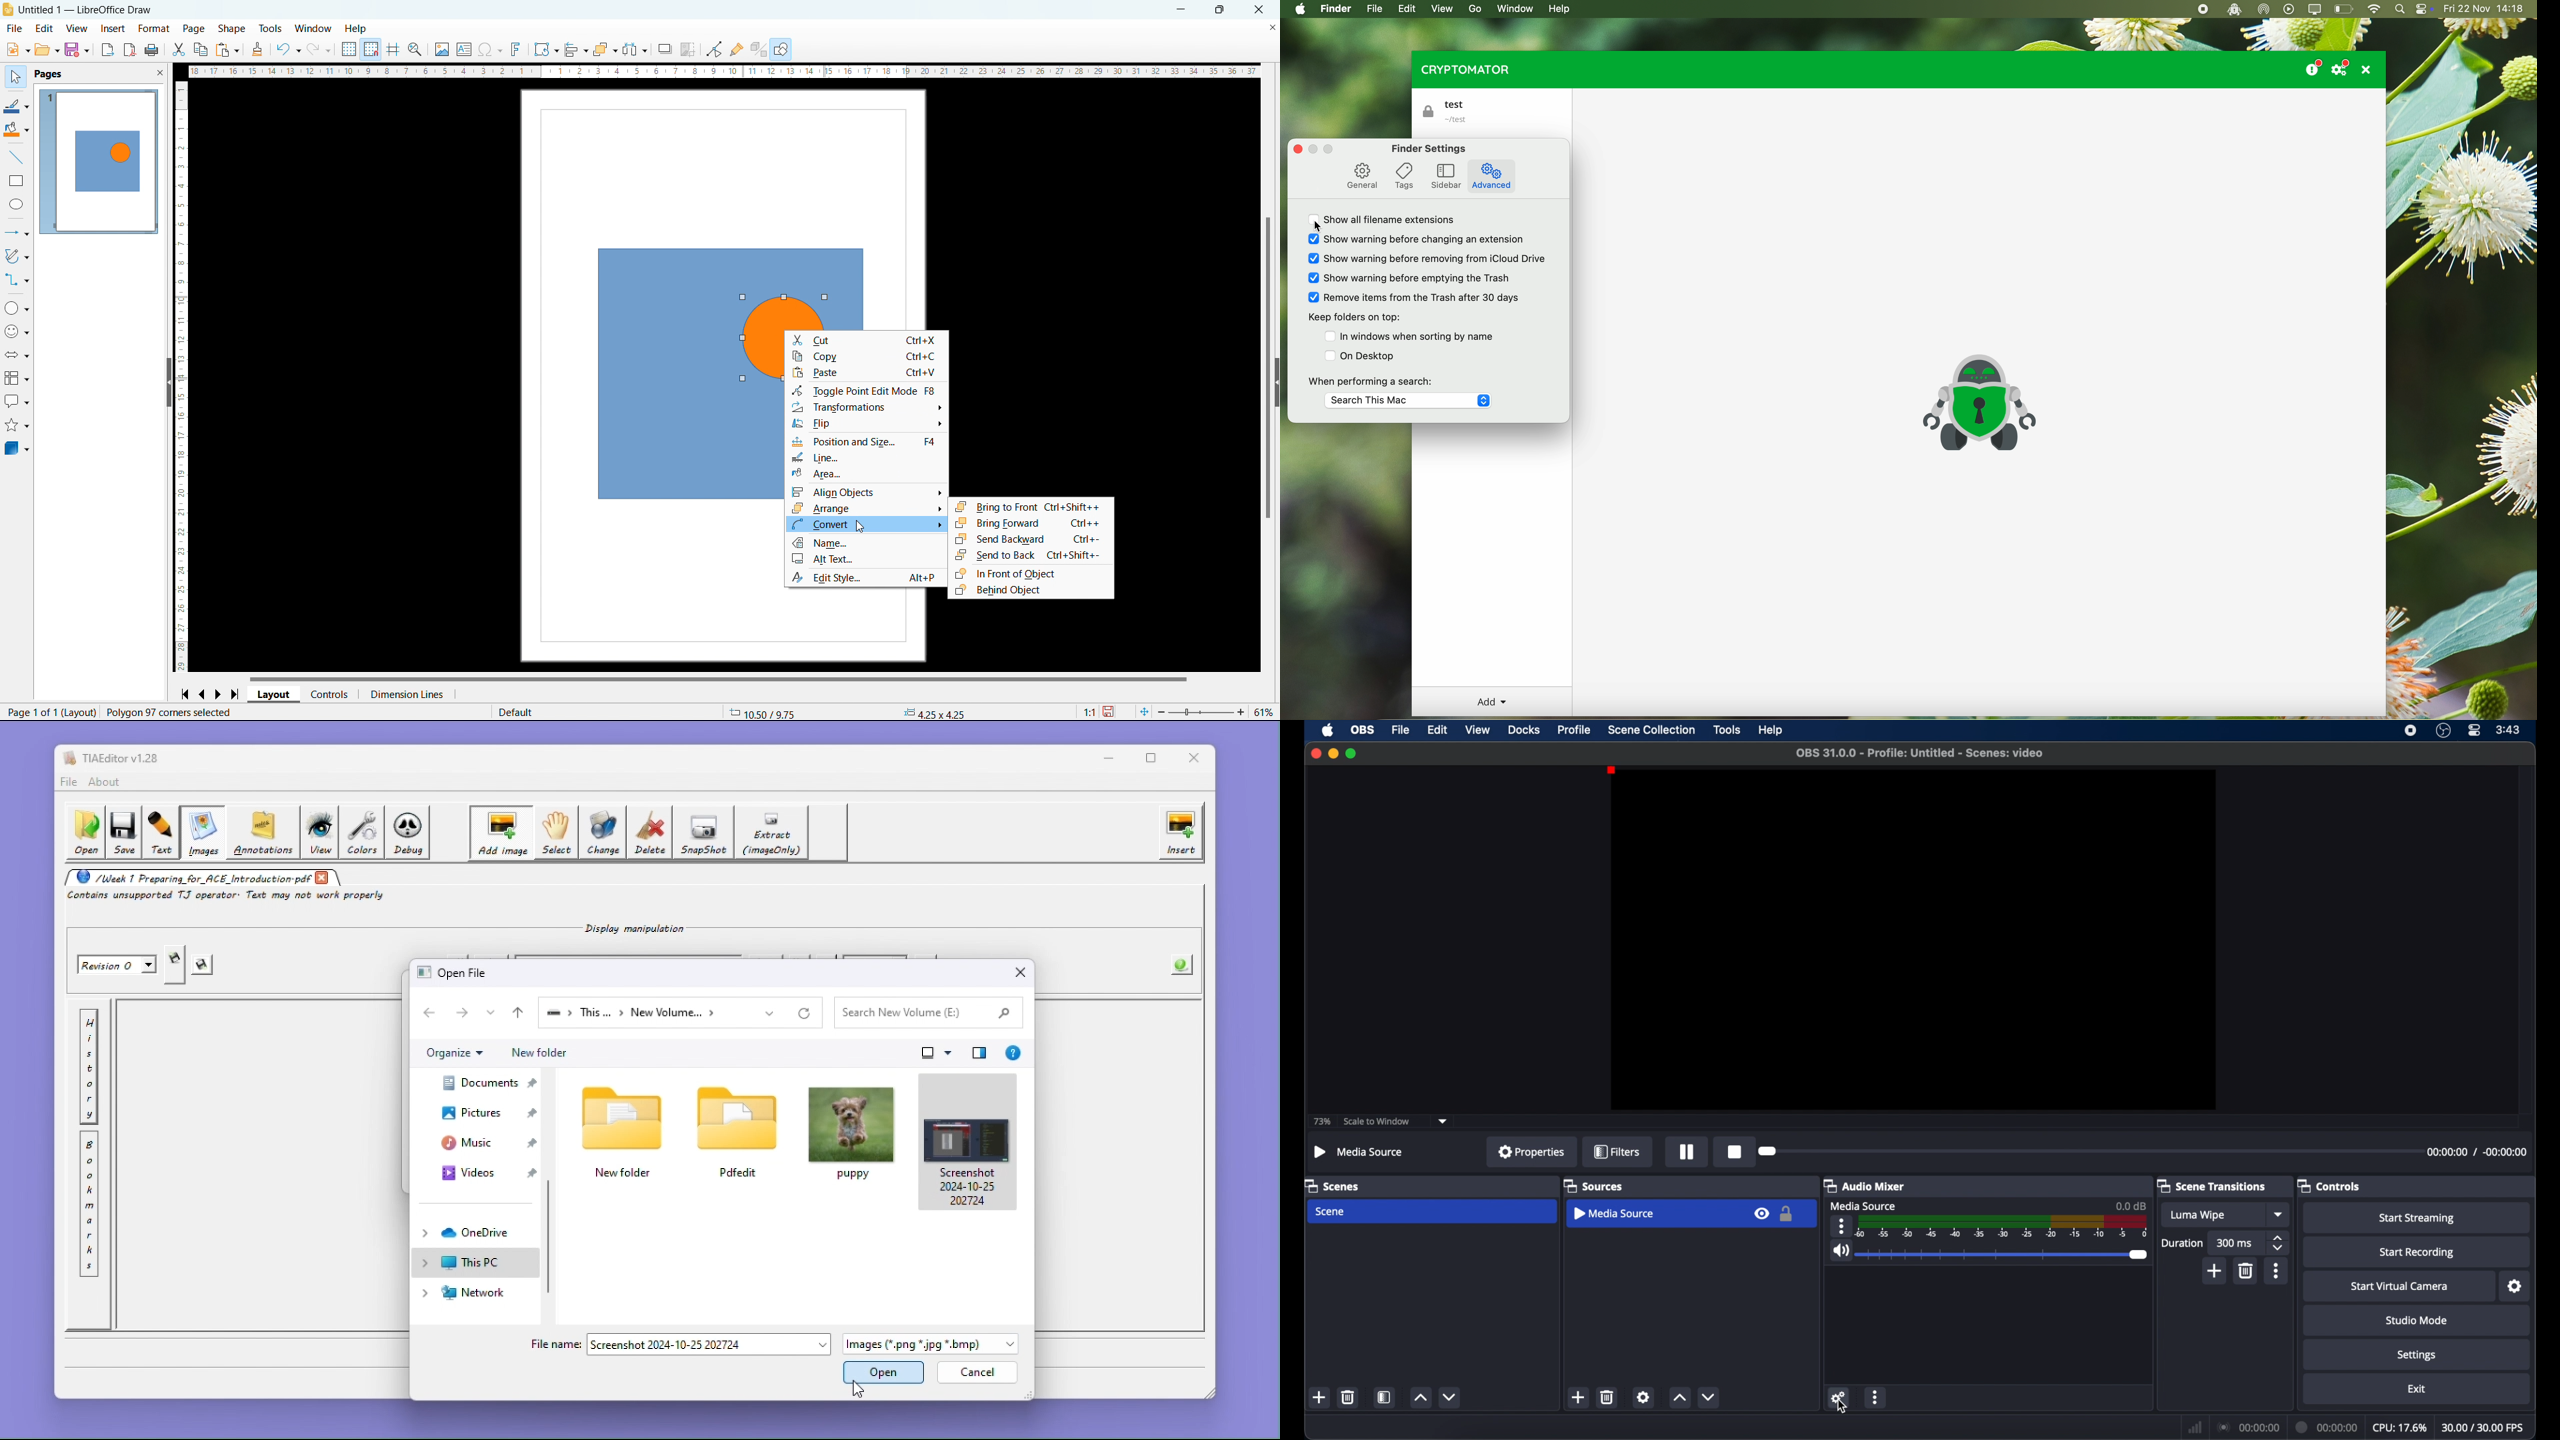  I want to click on increment, so click(1420, 1397).